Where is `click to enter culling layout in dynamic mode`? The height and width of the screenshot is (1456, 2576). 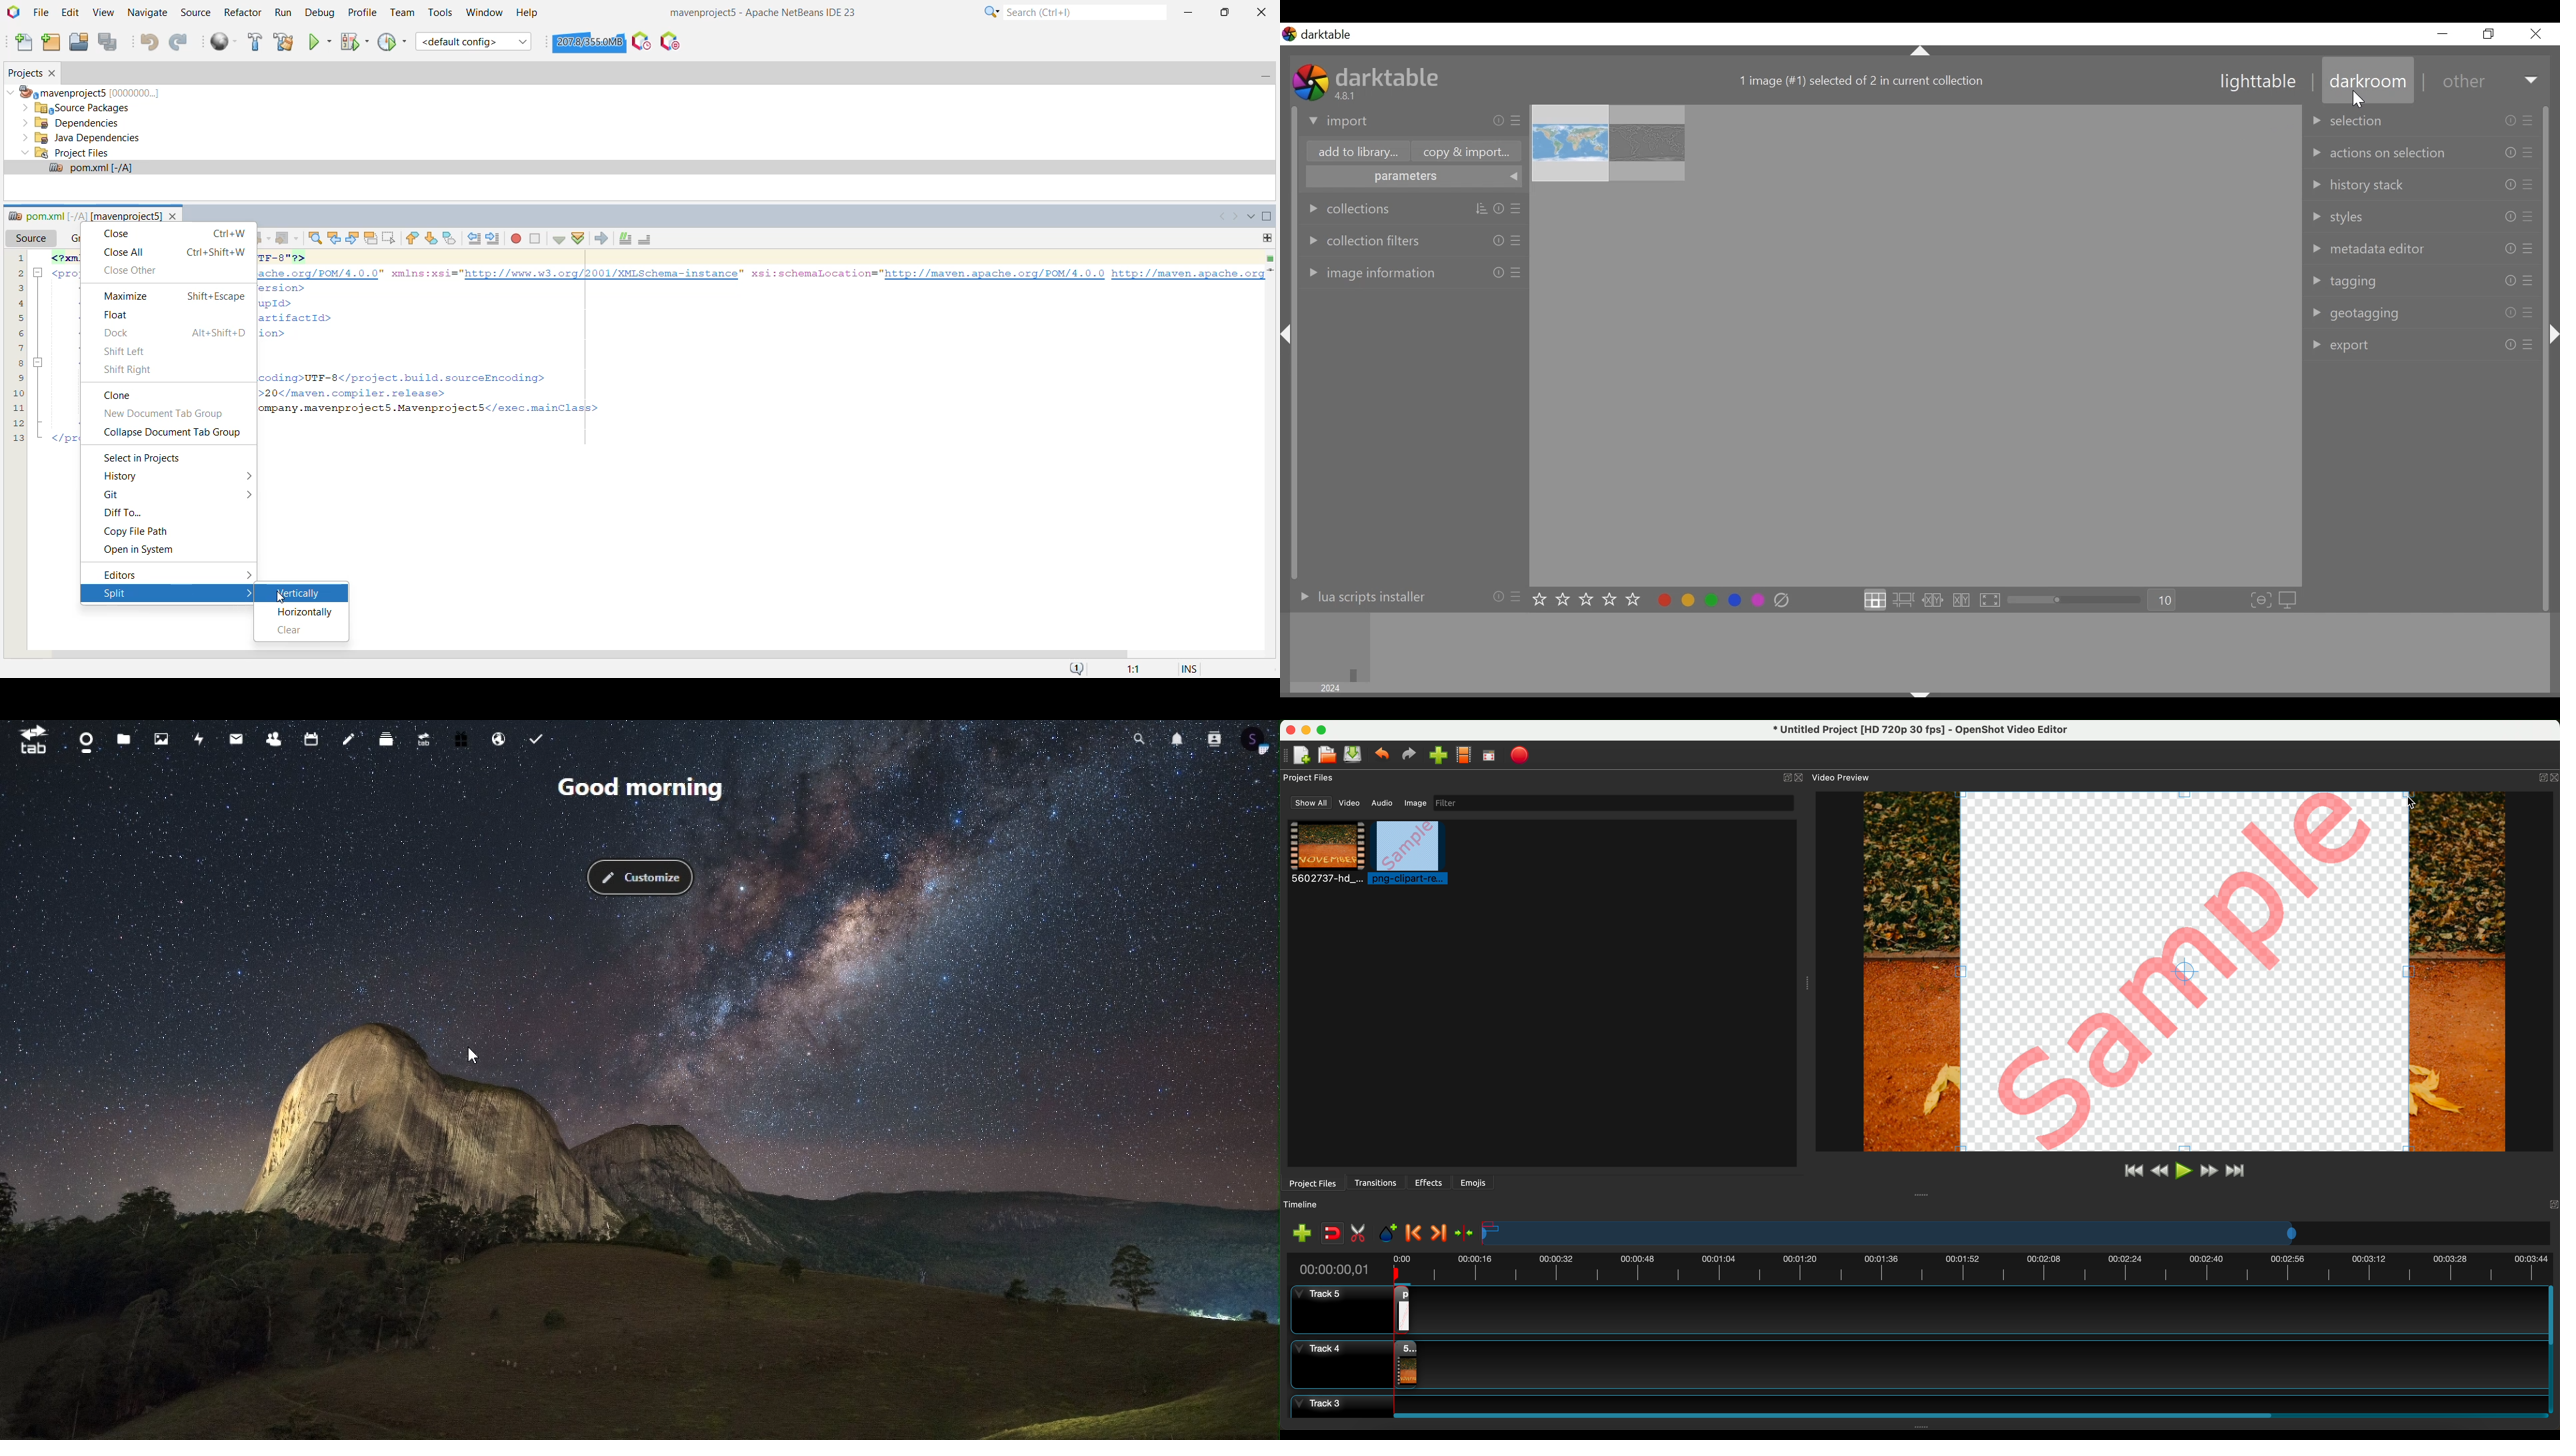
click to enter culling layout in dynamic mode is located at coordinates (1963, 601).